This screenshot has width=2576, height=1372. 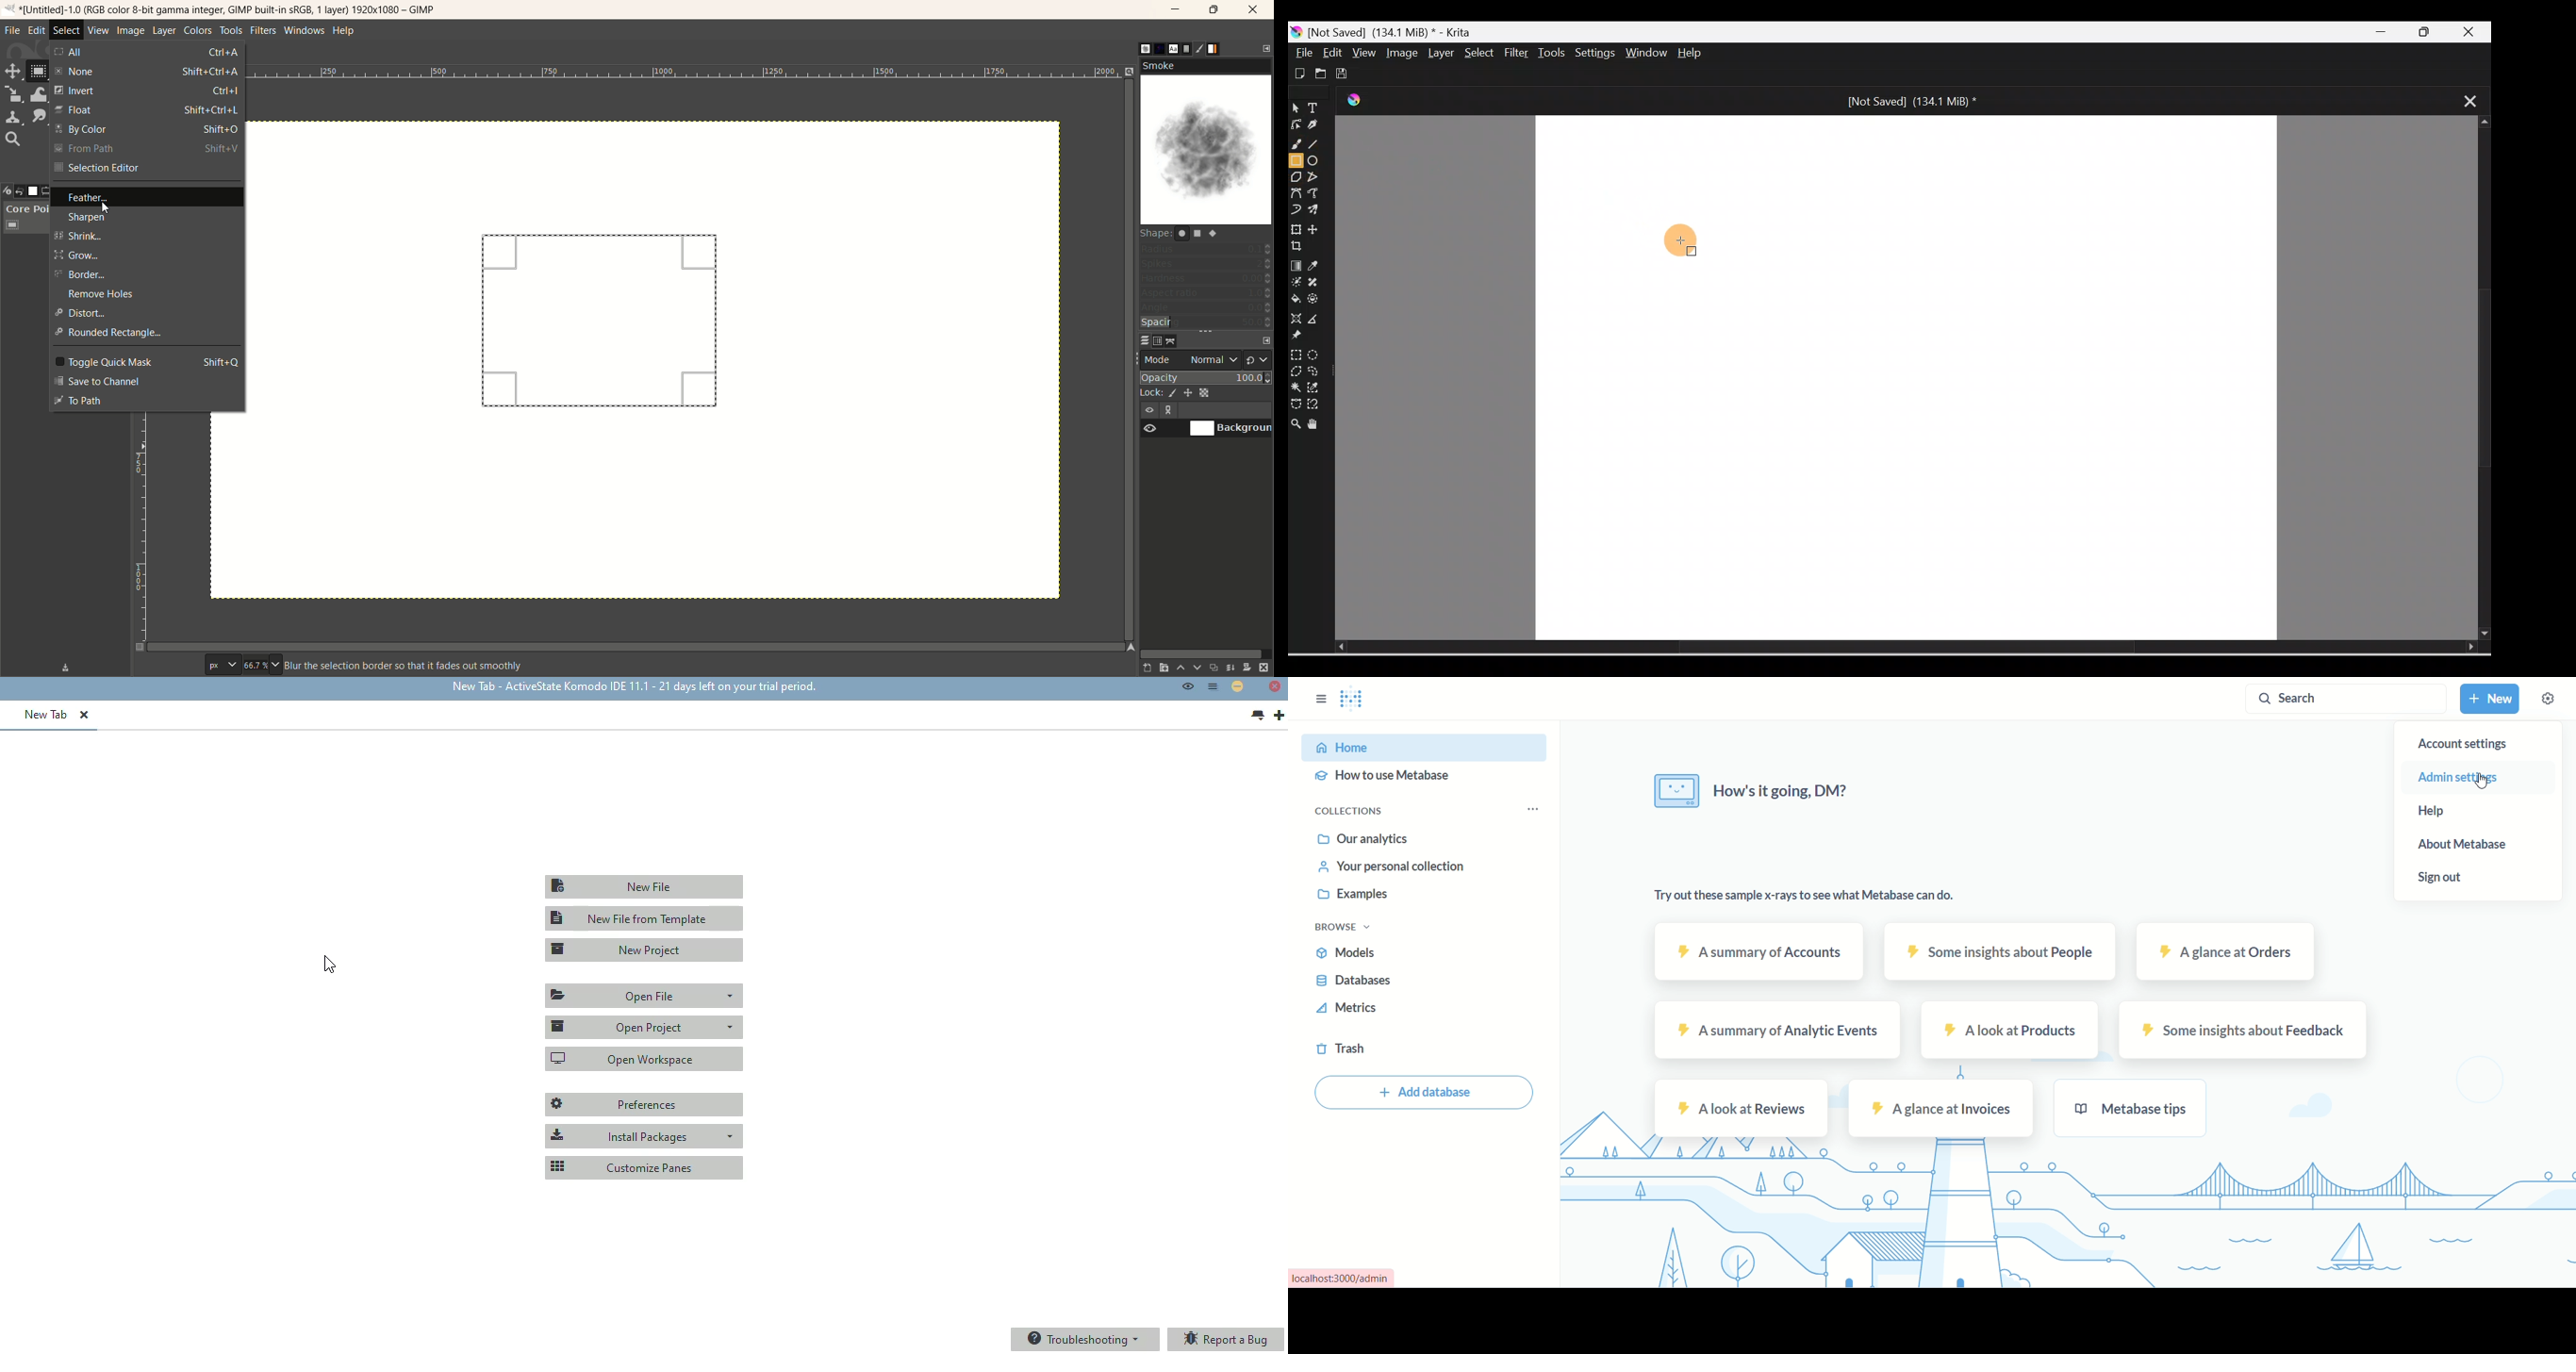 What do you see at coordinates (143, 274) in the screenshot?
I see `border` at bounding box center [143, 274].